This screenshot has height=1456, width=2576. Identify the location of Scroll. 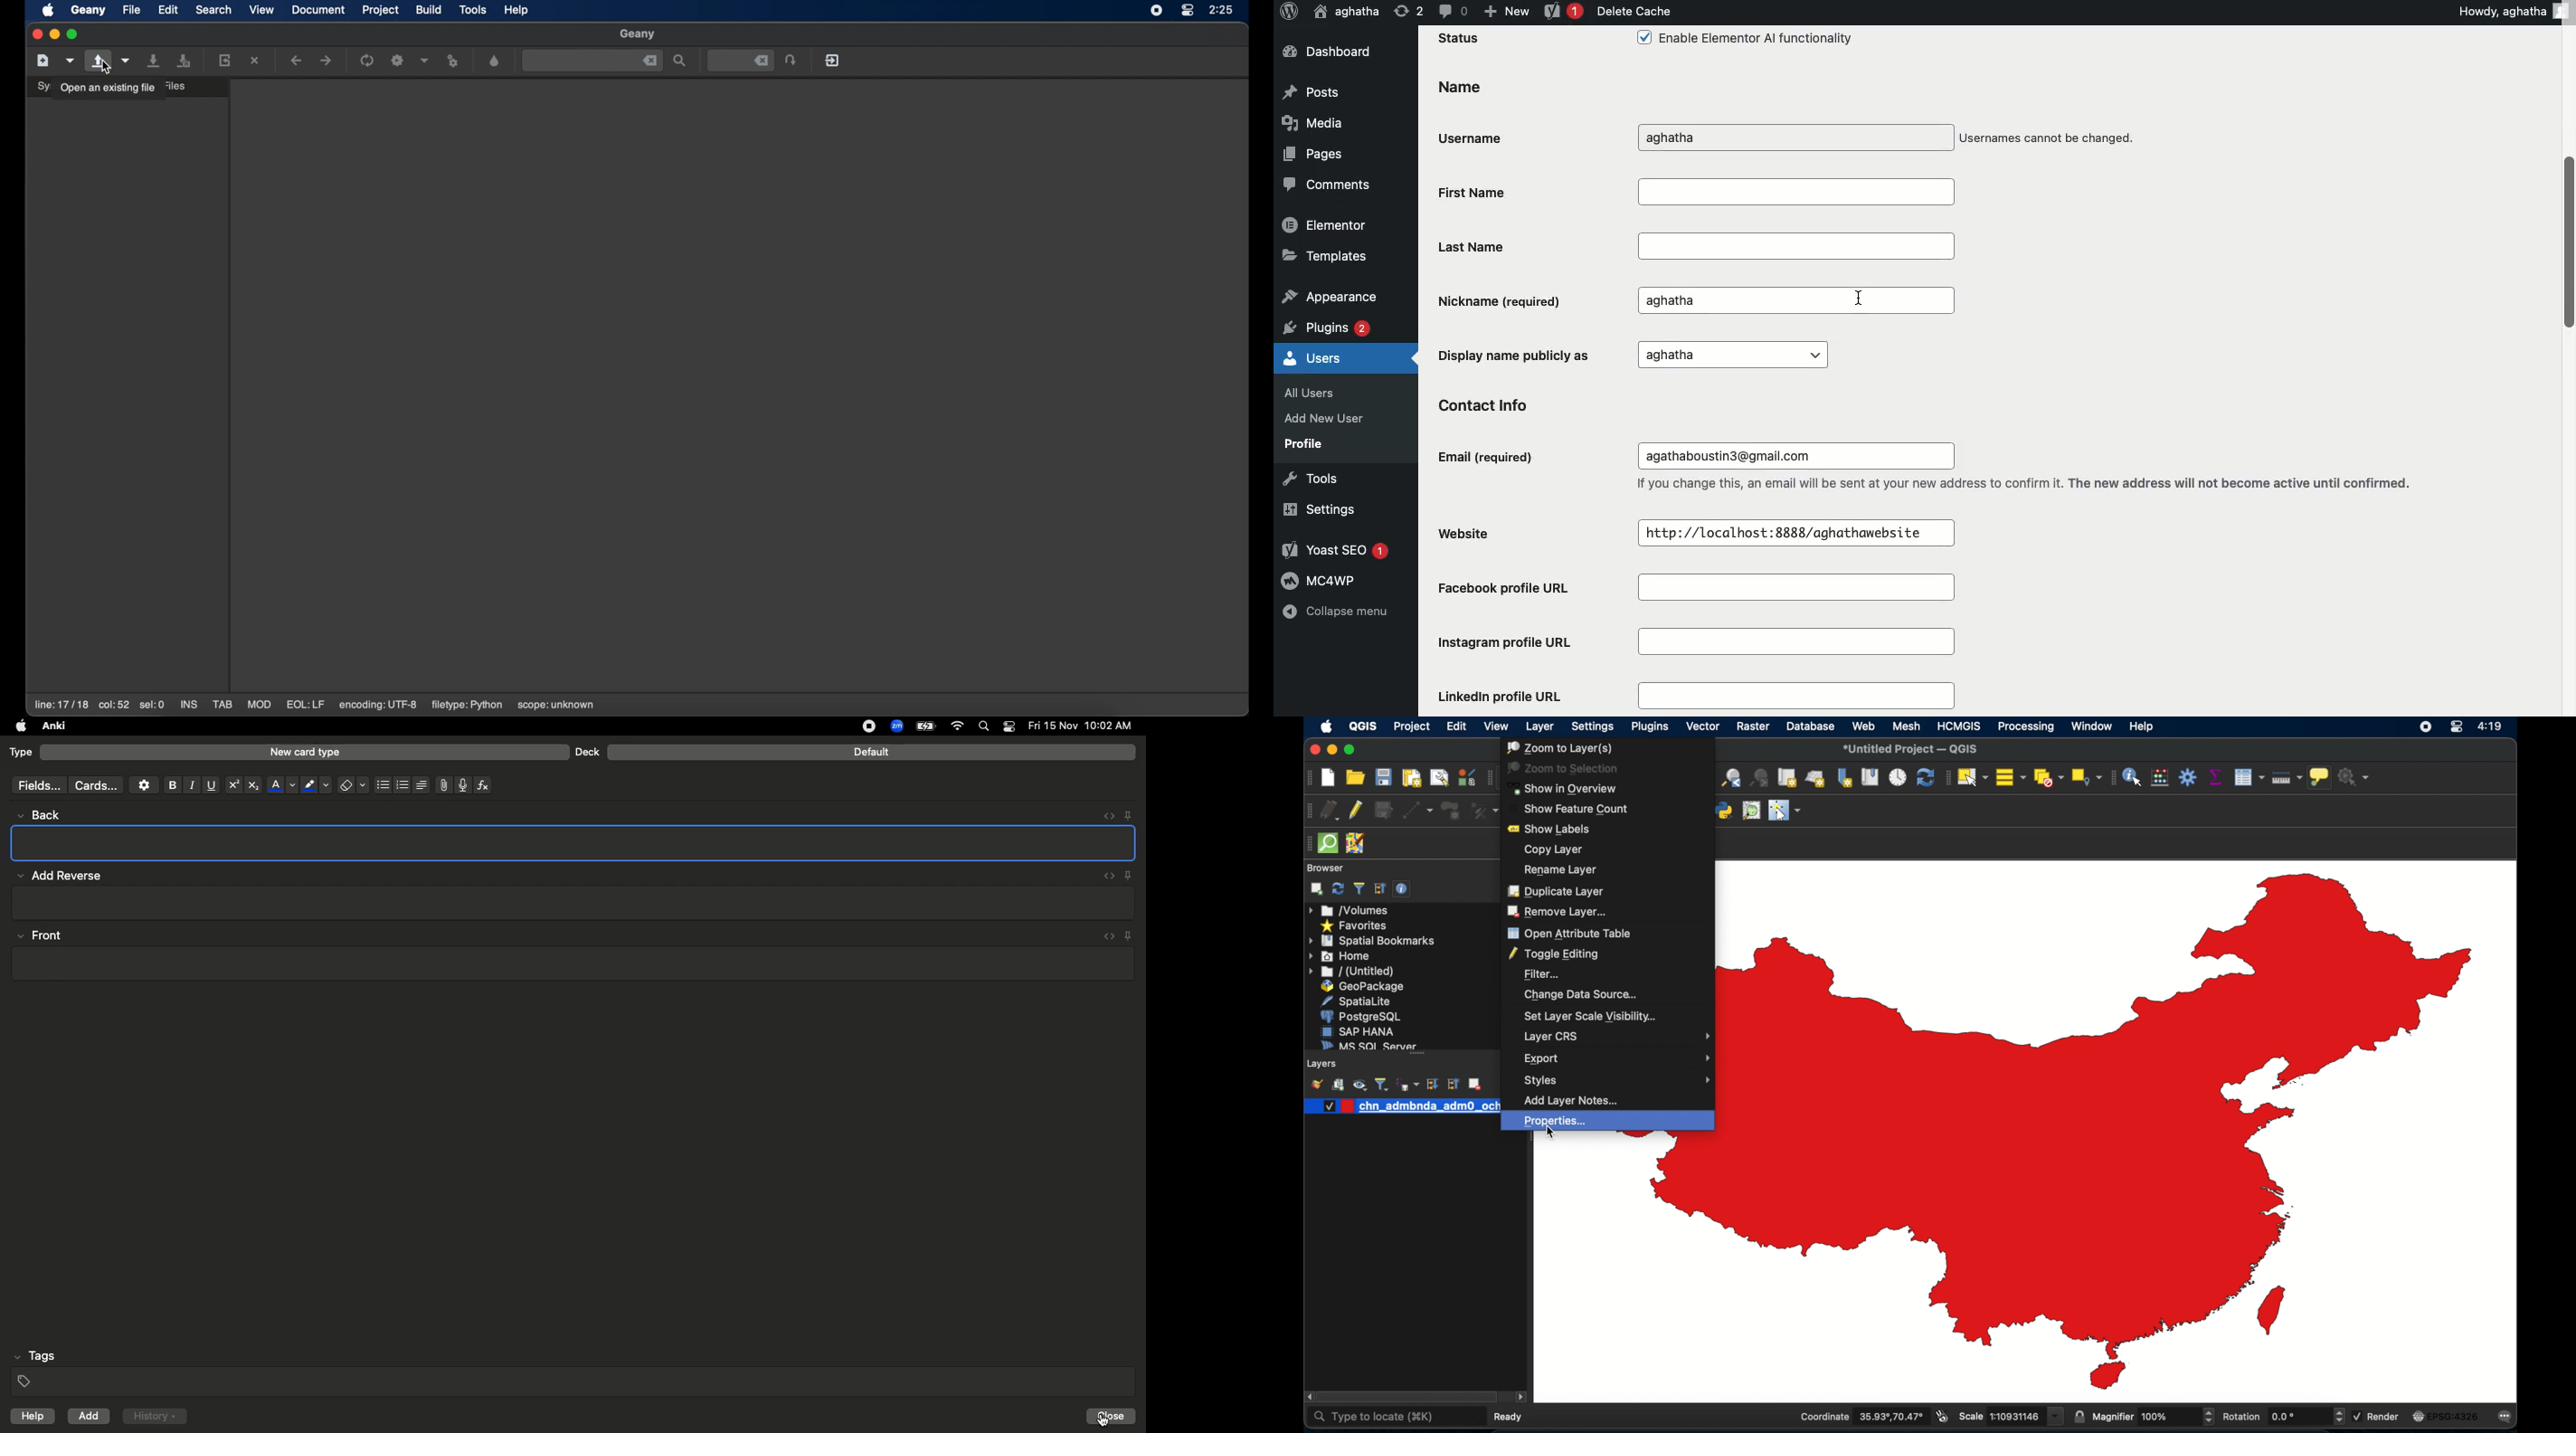
(2567, 358).